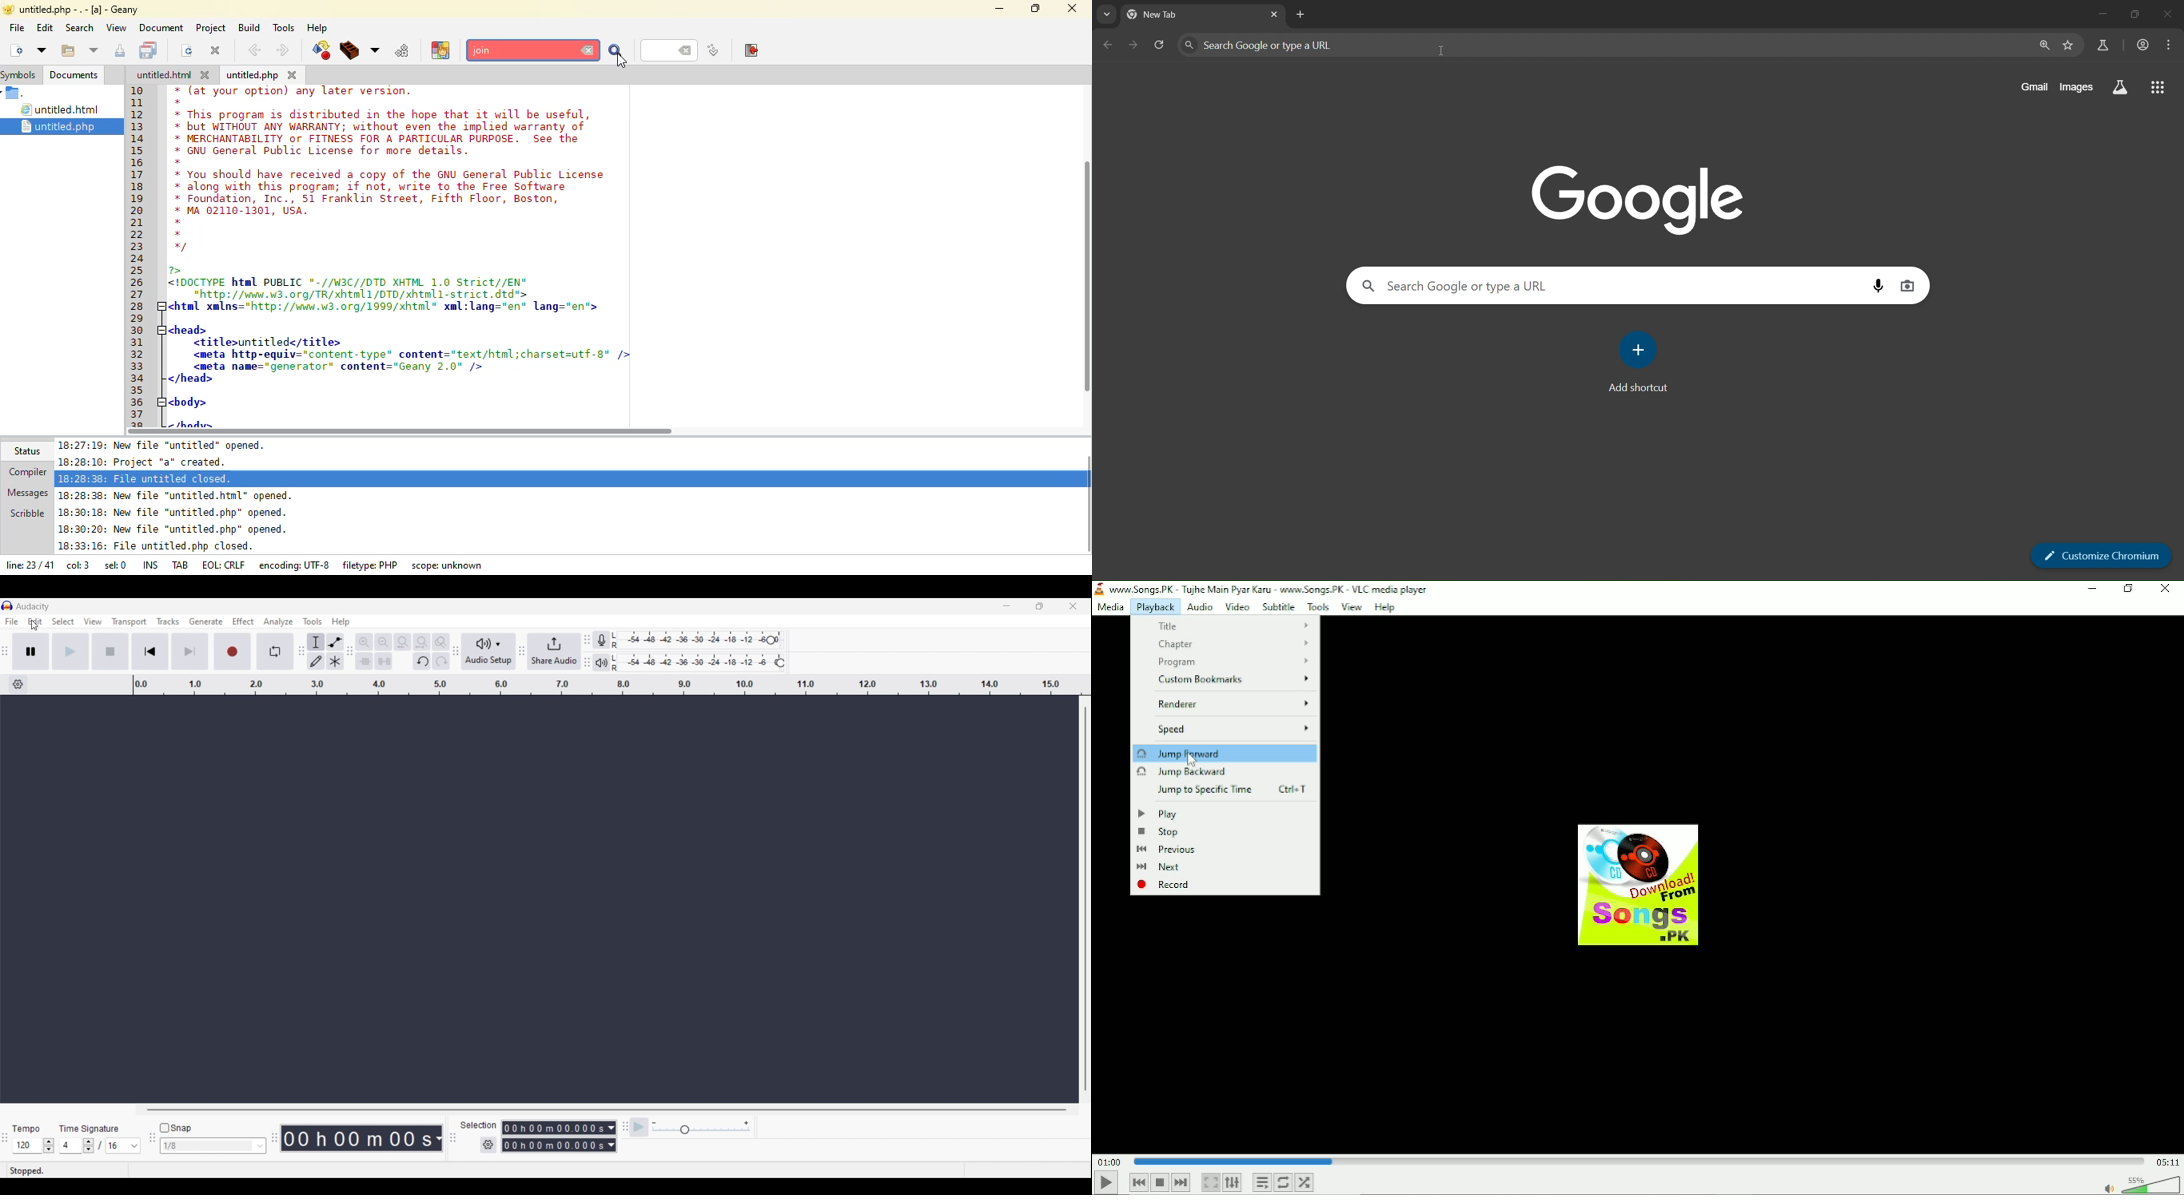 This screenshot has height=1204, width=2184. I want to click on Selection, so click(478, 1125).